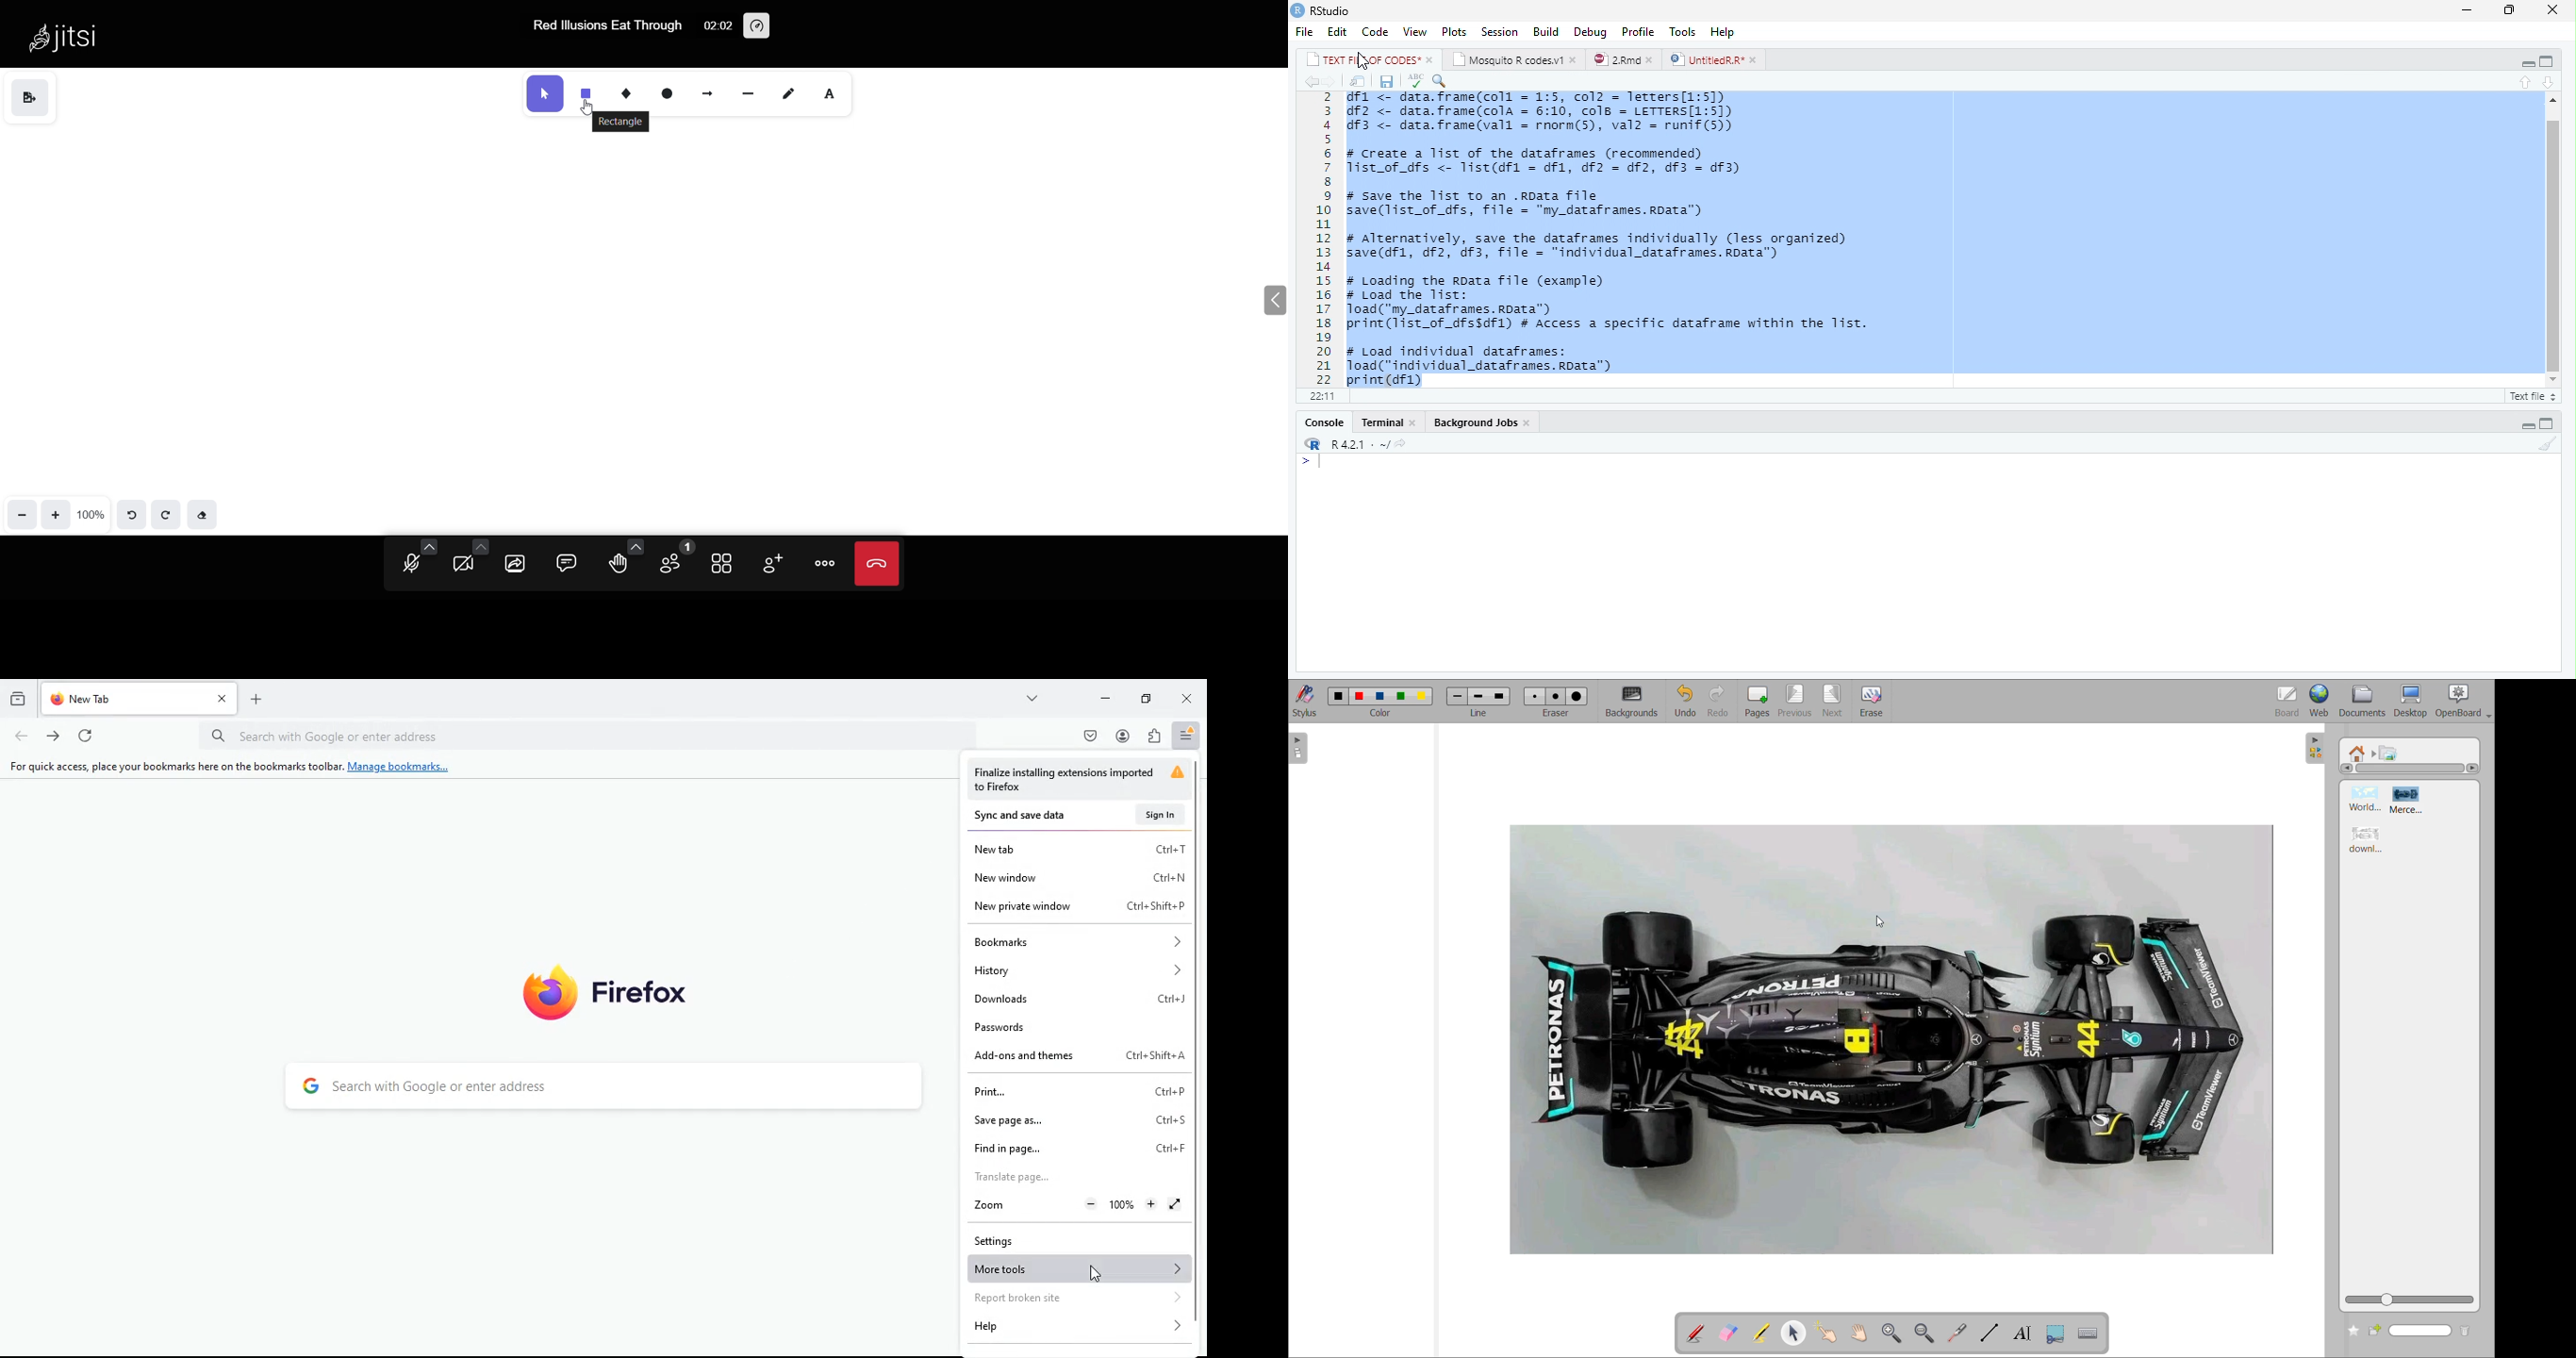  Describe the element at coordinates (68, 36) in the screenshot. I see `Jitsi` at that location.